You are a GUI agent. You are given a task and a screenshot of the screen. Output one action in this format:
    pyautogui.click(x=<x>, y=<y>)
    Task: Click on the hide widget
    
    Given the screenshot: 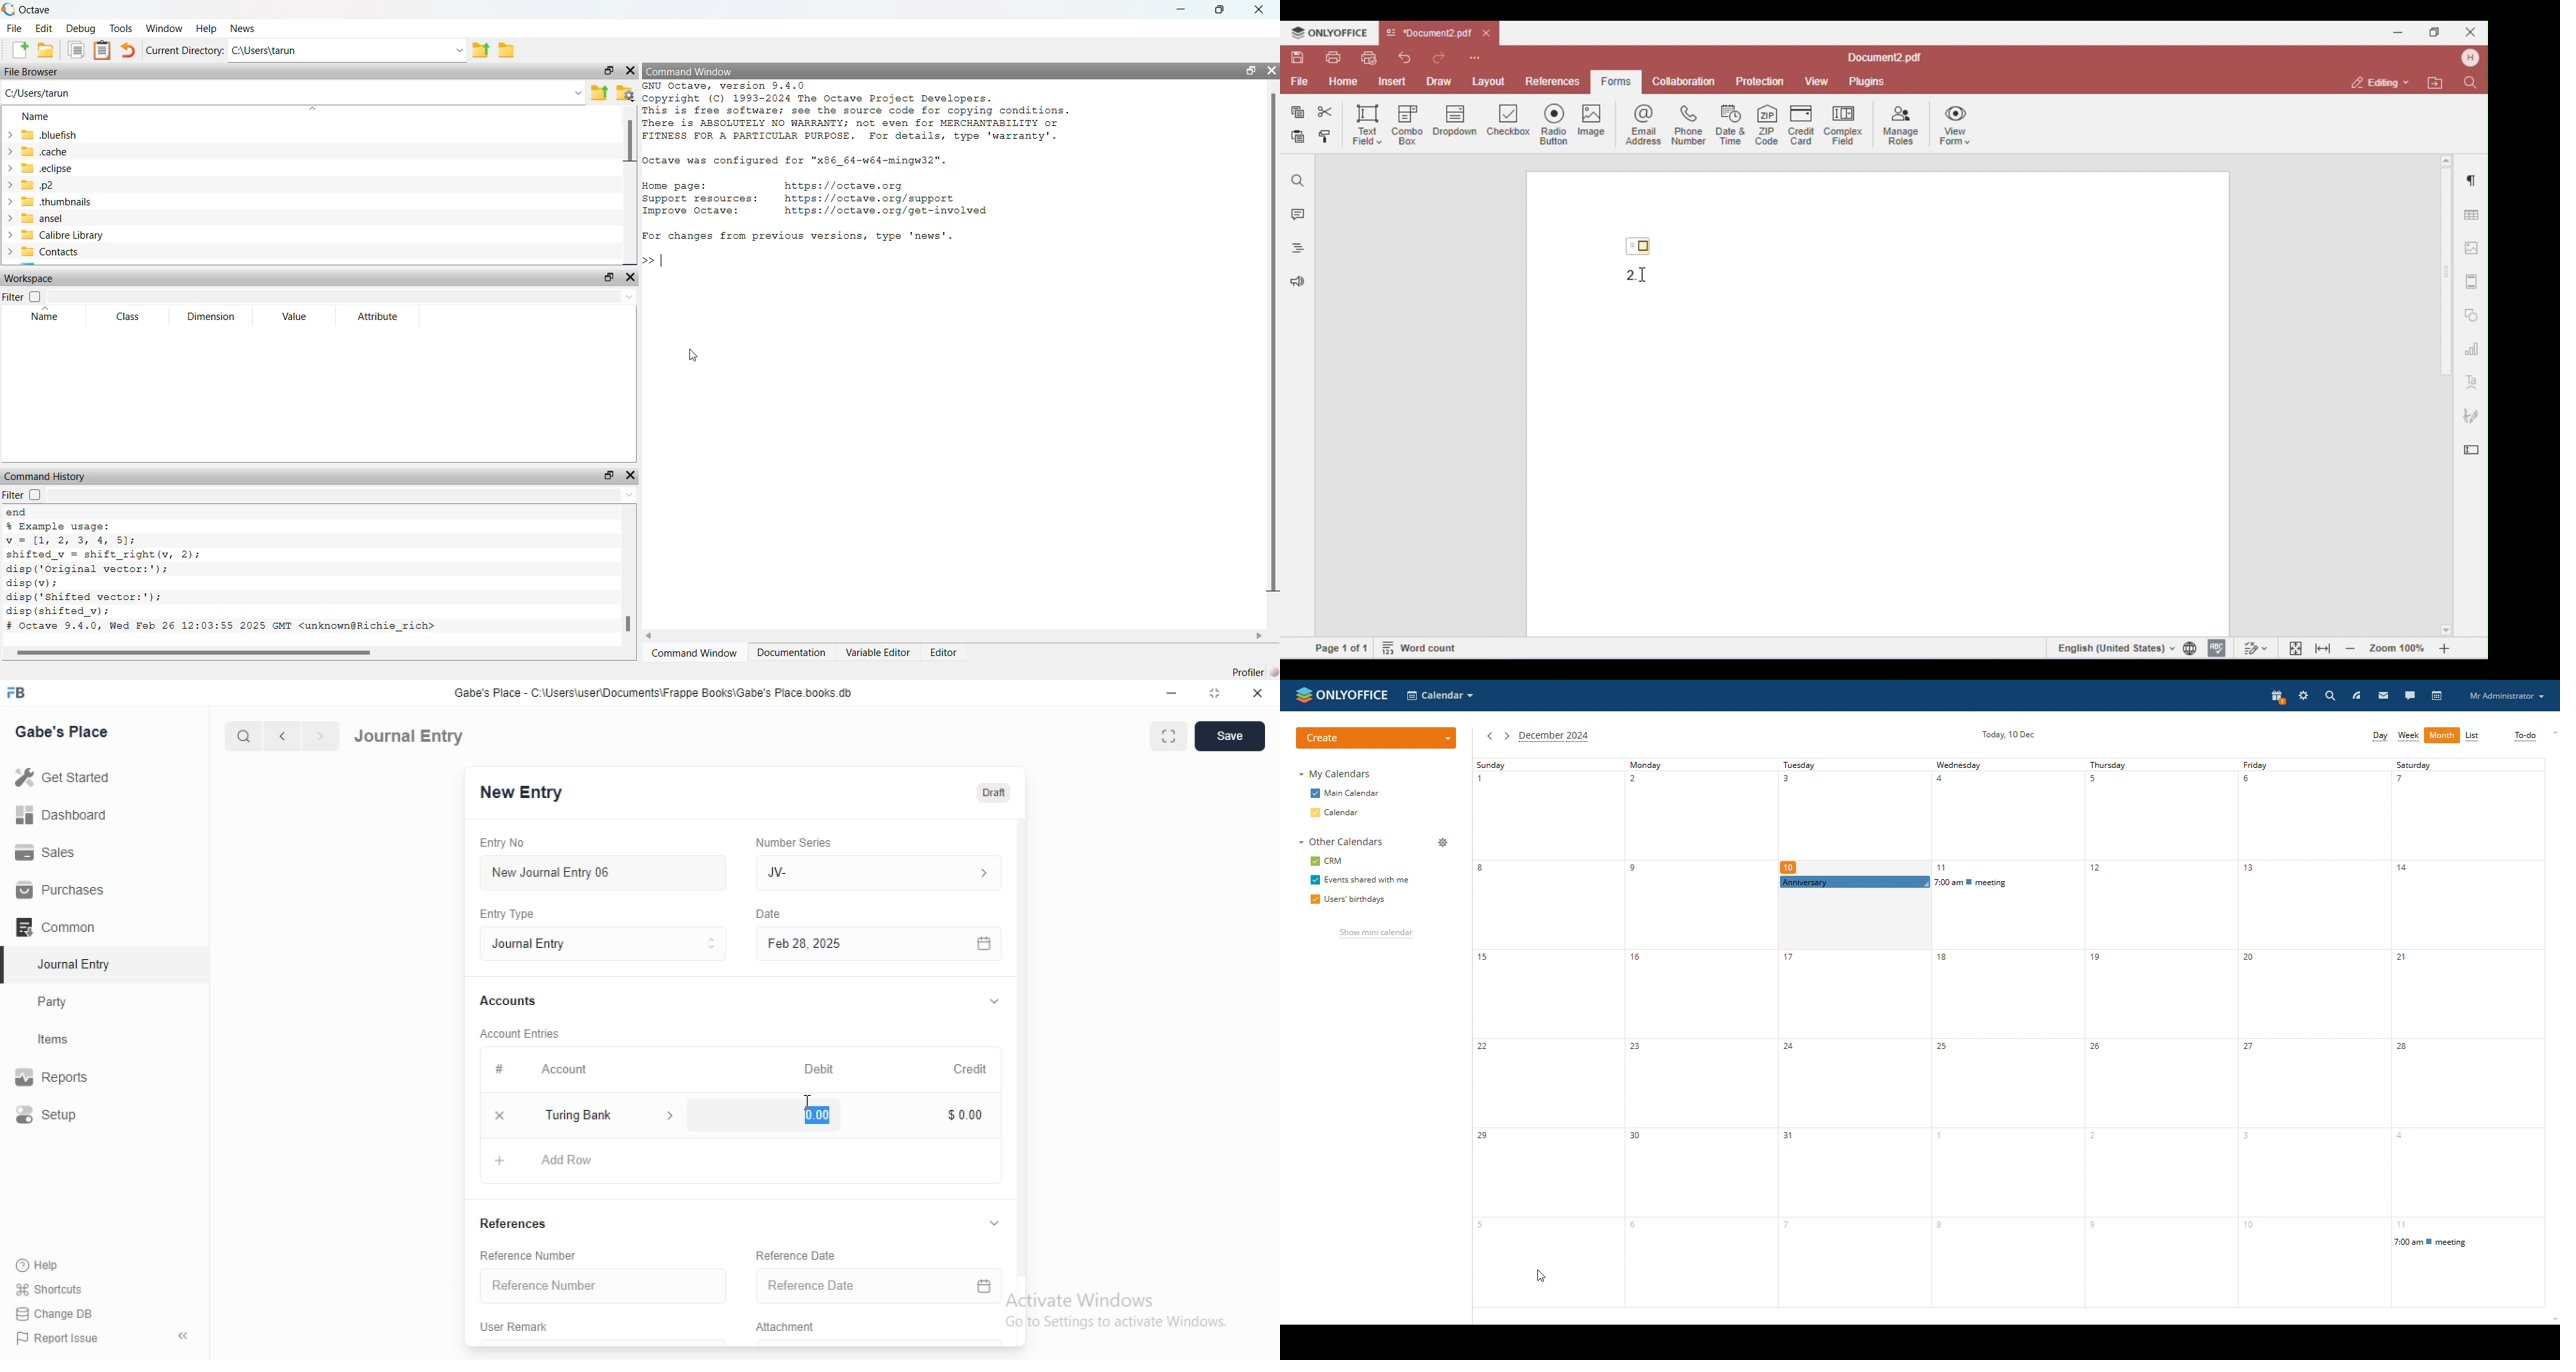 What is the action you would take?
    pyautogui.click(x=632, y=277)
    